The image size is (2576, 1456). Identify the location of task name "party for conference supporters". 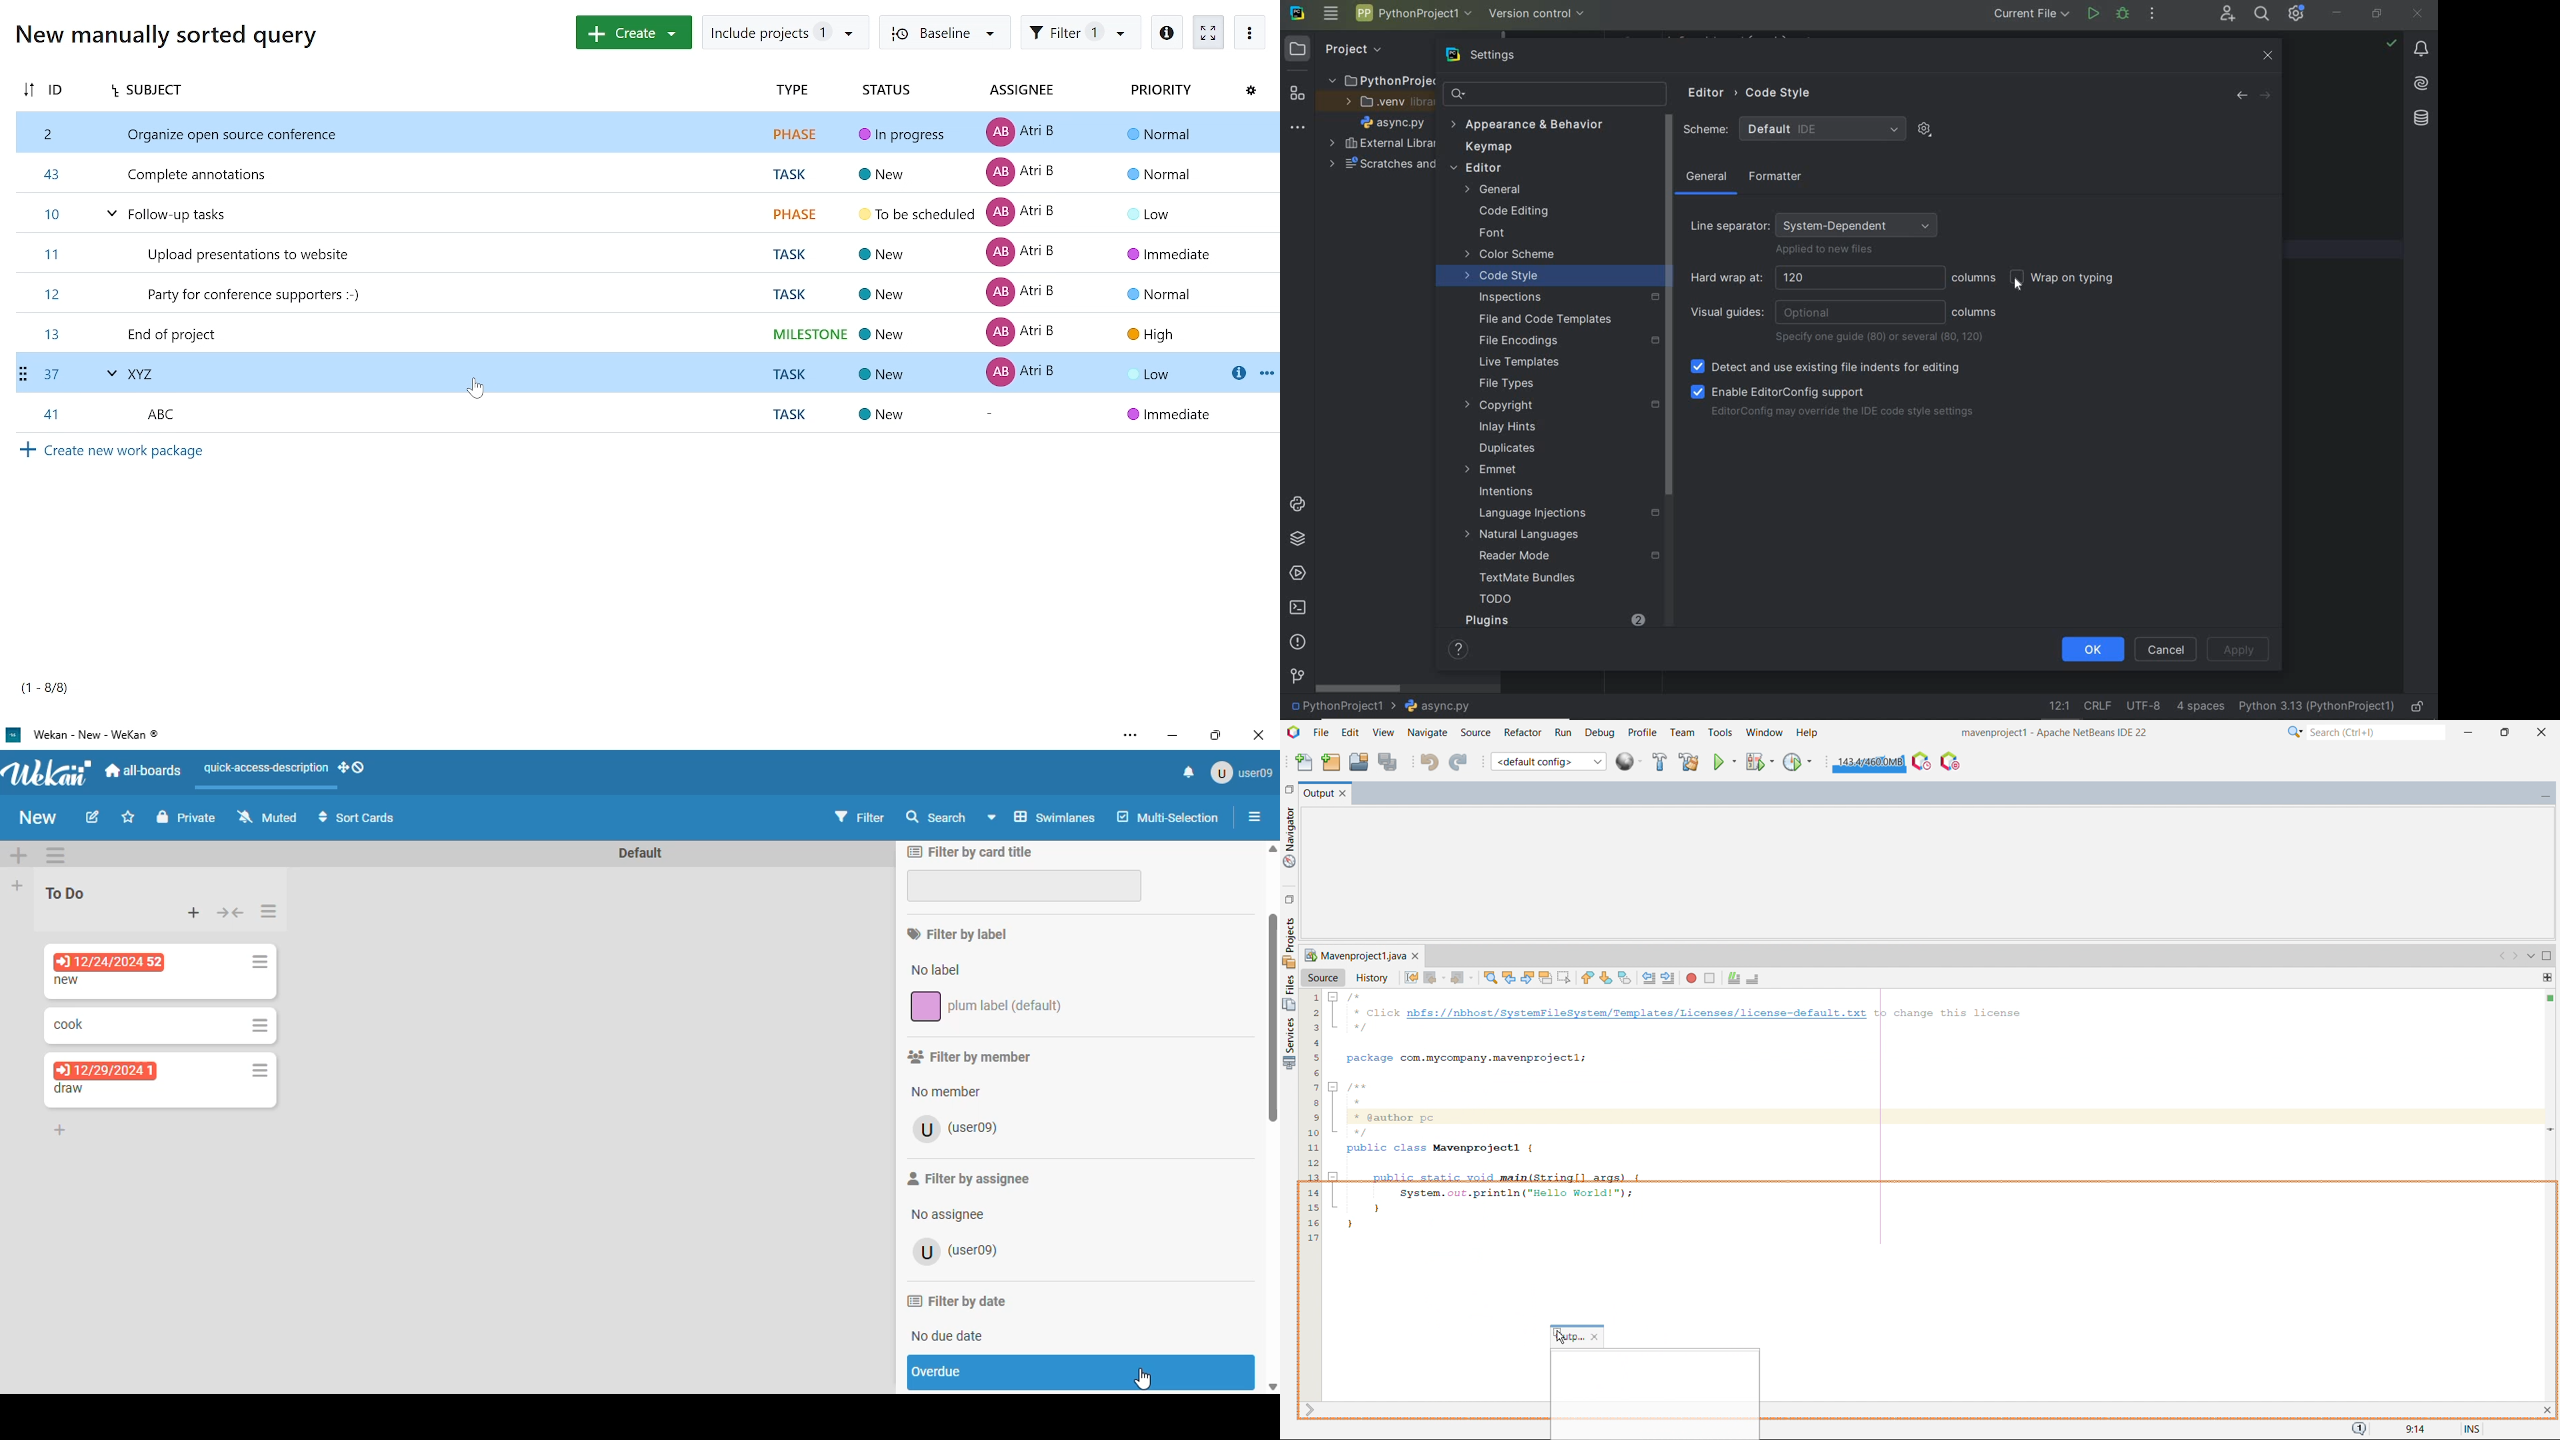
(643, 291).